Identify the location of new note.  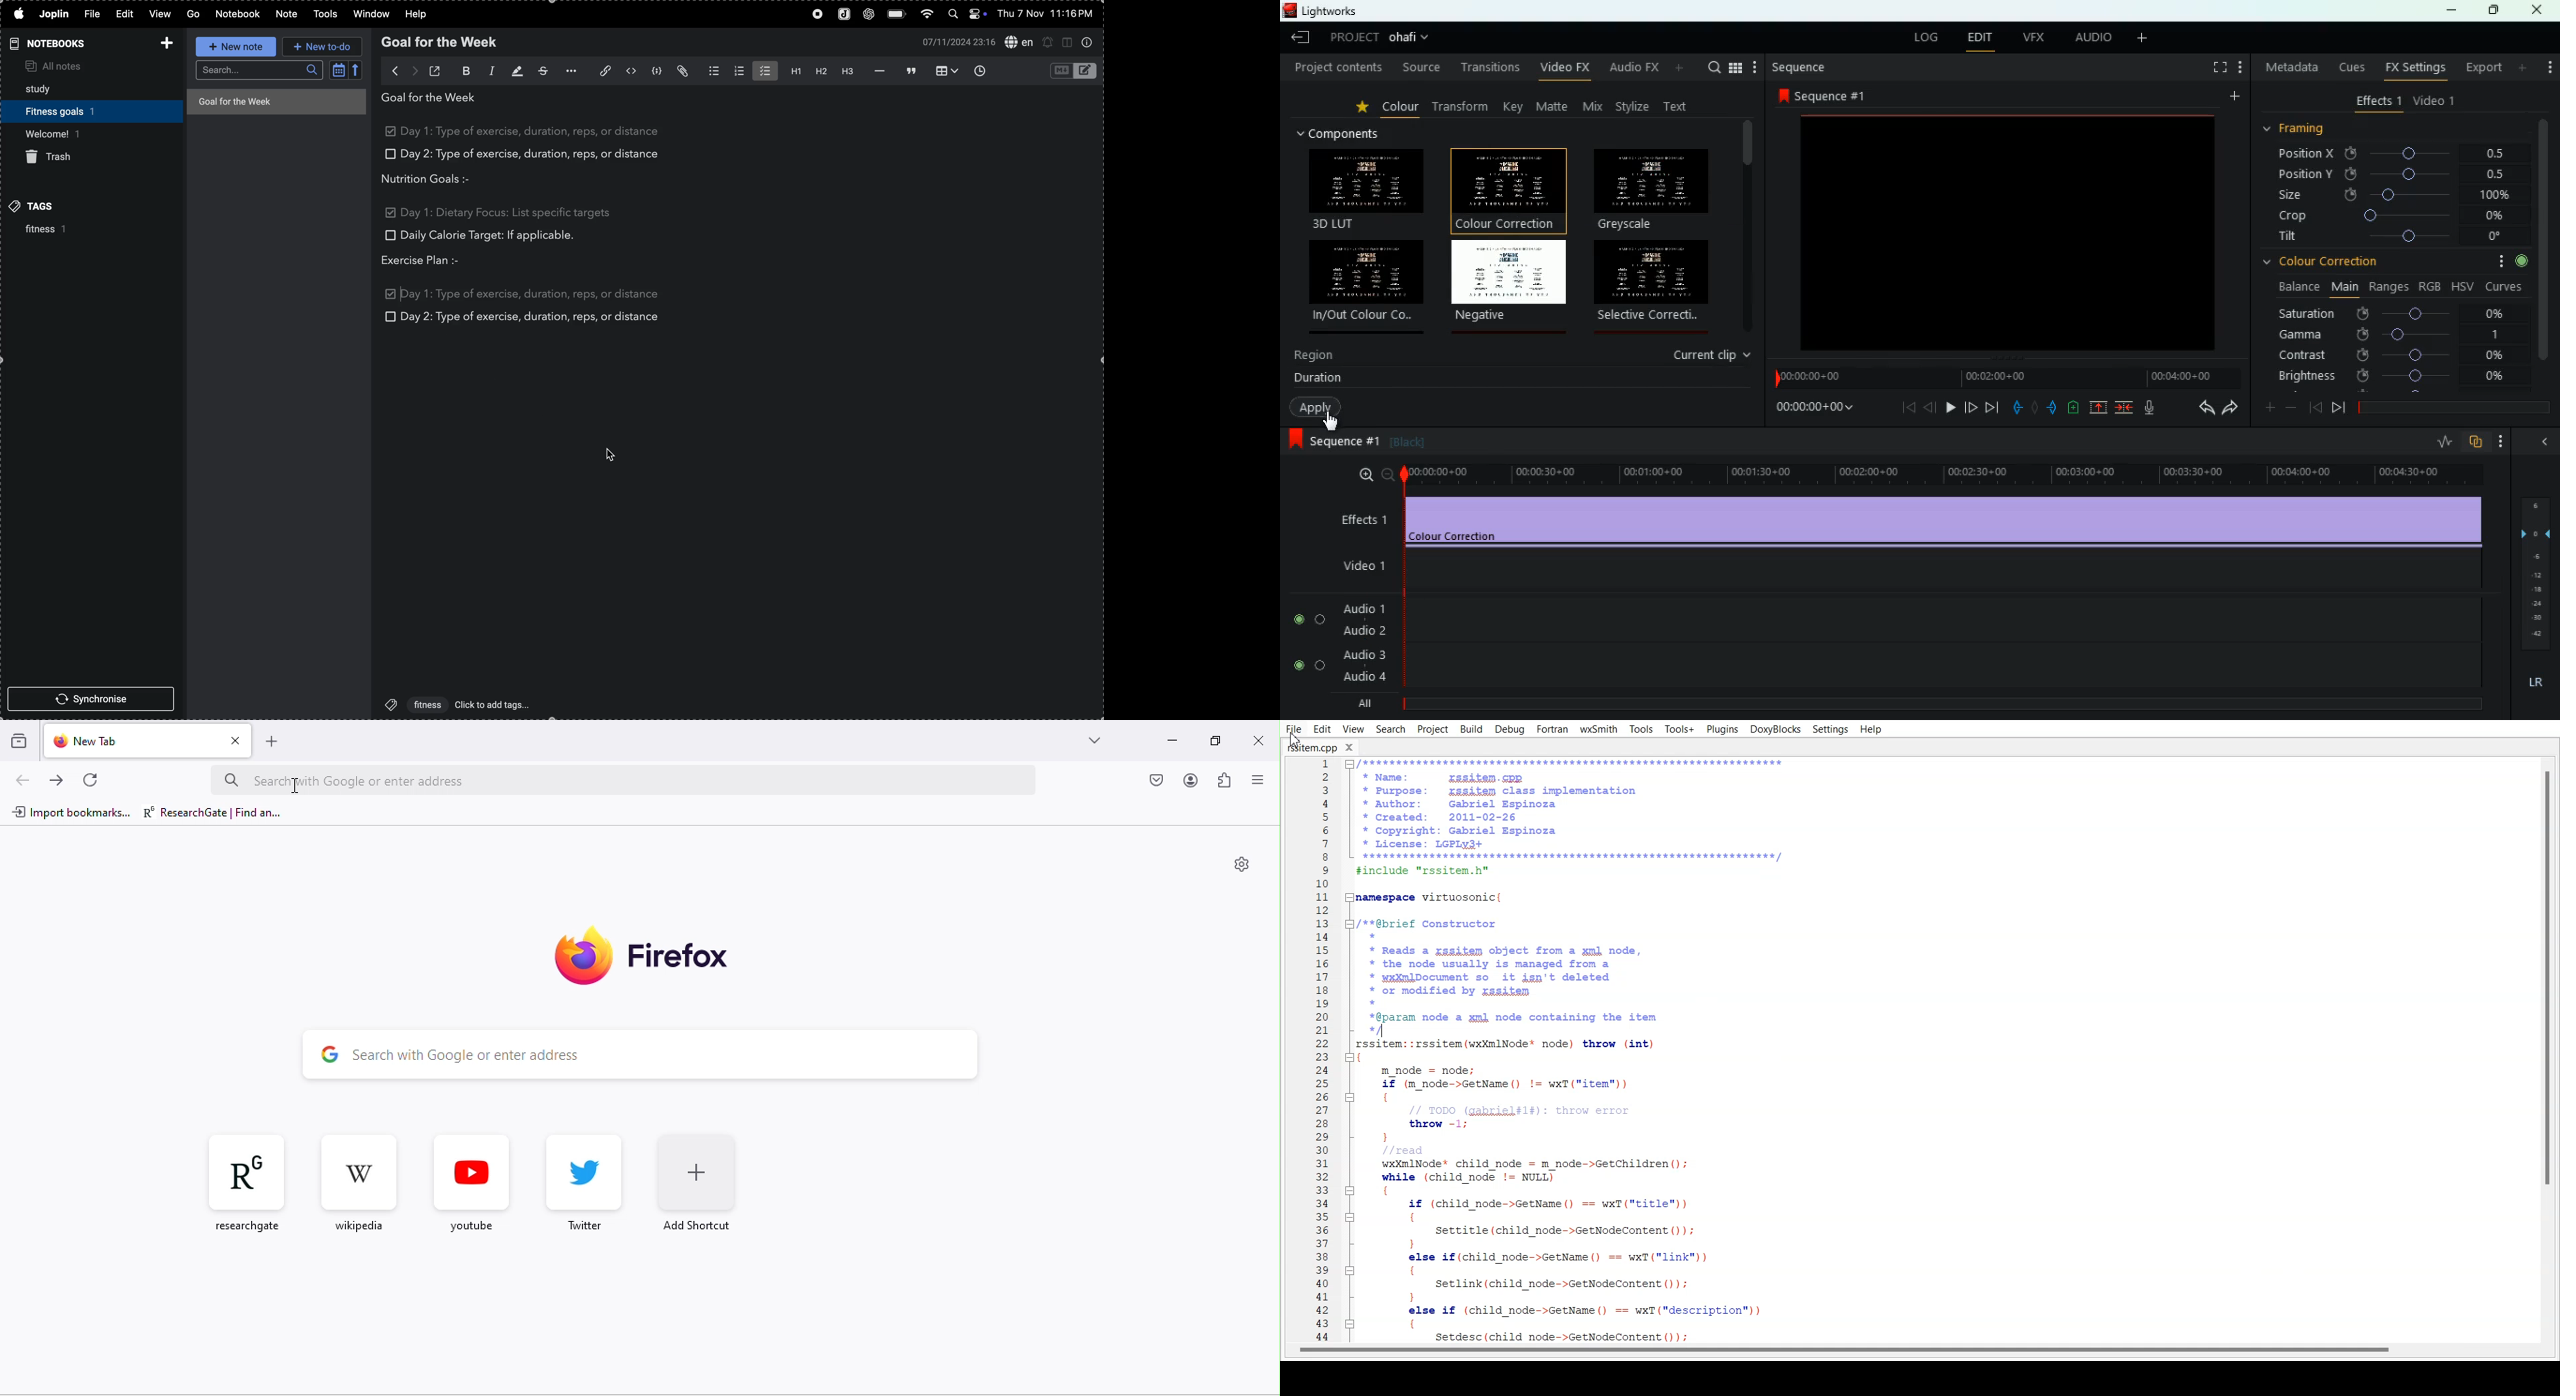
(235, 46).